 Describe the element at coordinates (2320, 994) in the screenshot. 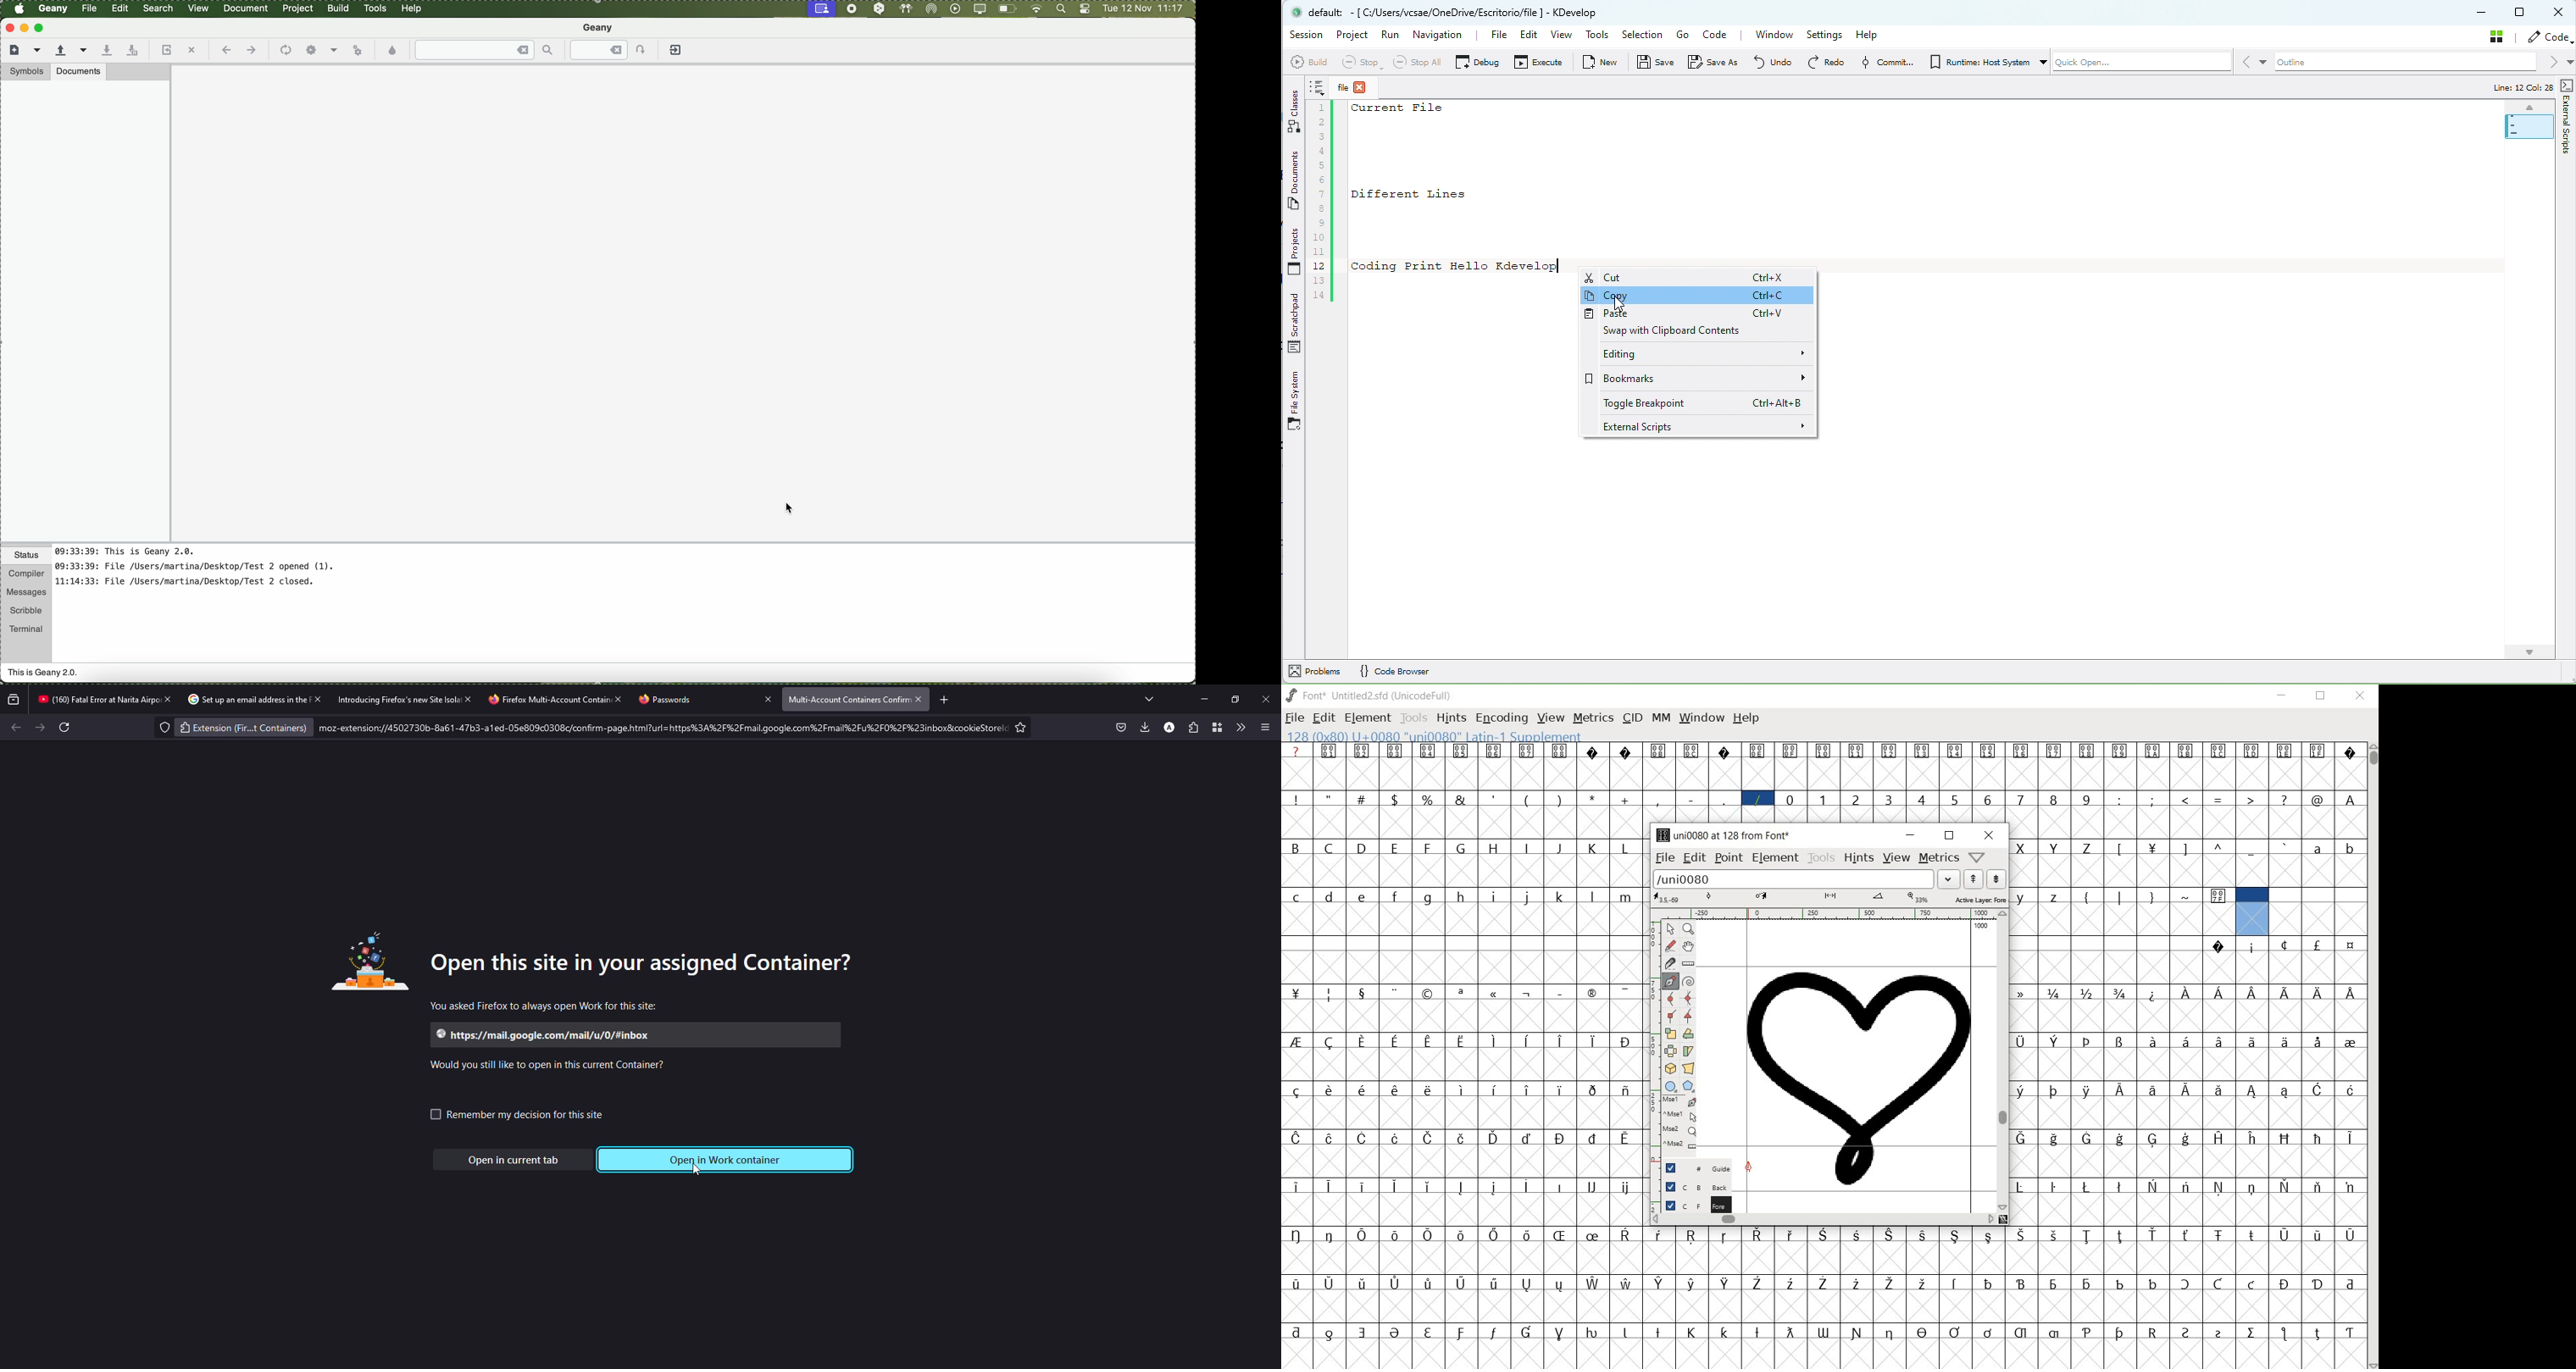

I see `glyph` at that location.